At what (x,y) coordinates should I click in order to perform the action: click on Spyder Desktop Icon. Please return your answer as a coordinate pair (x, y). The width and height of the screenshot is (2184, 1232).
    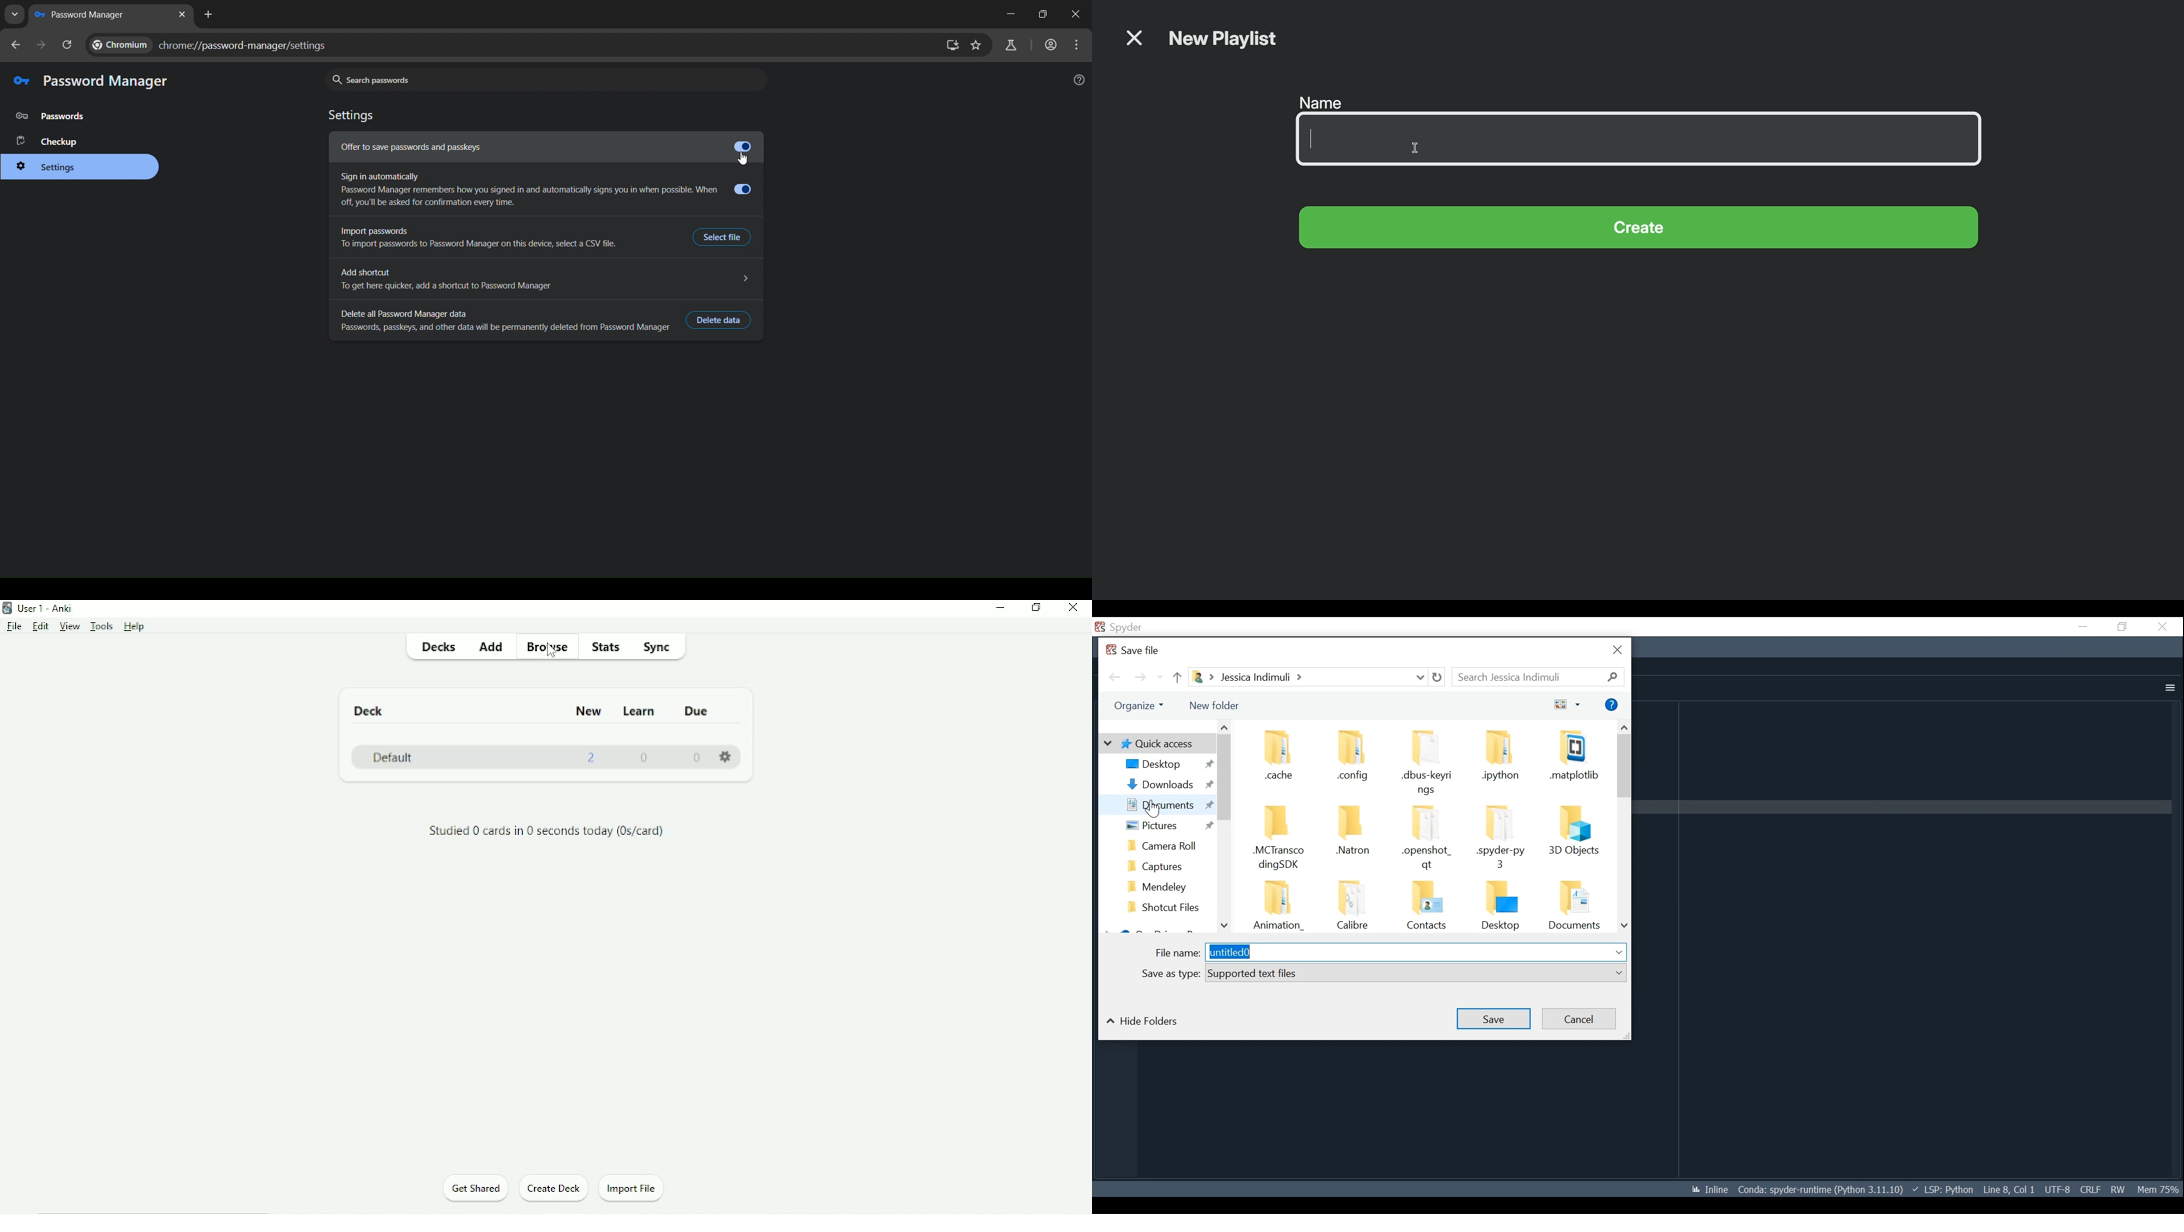
    Looking at the image, I should click on (1099, 628).